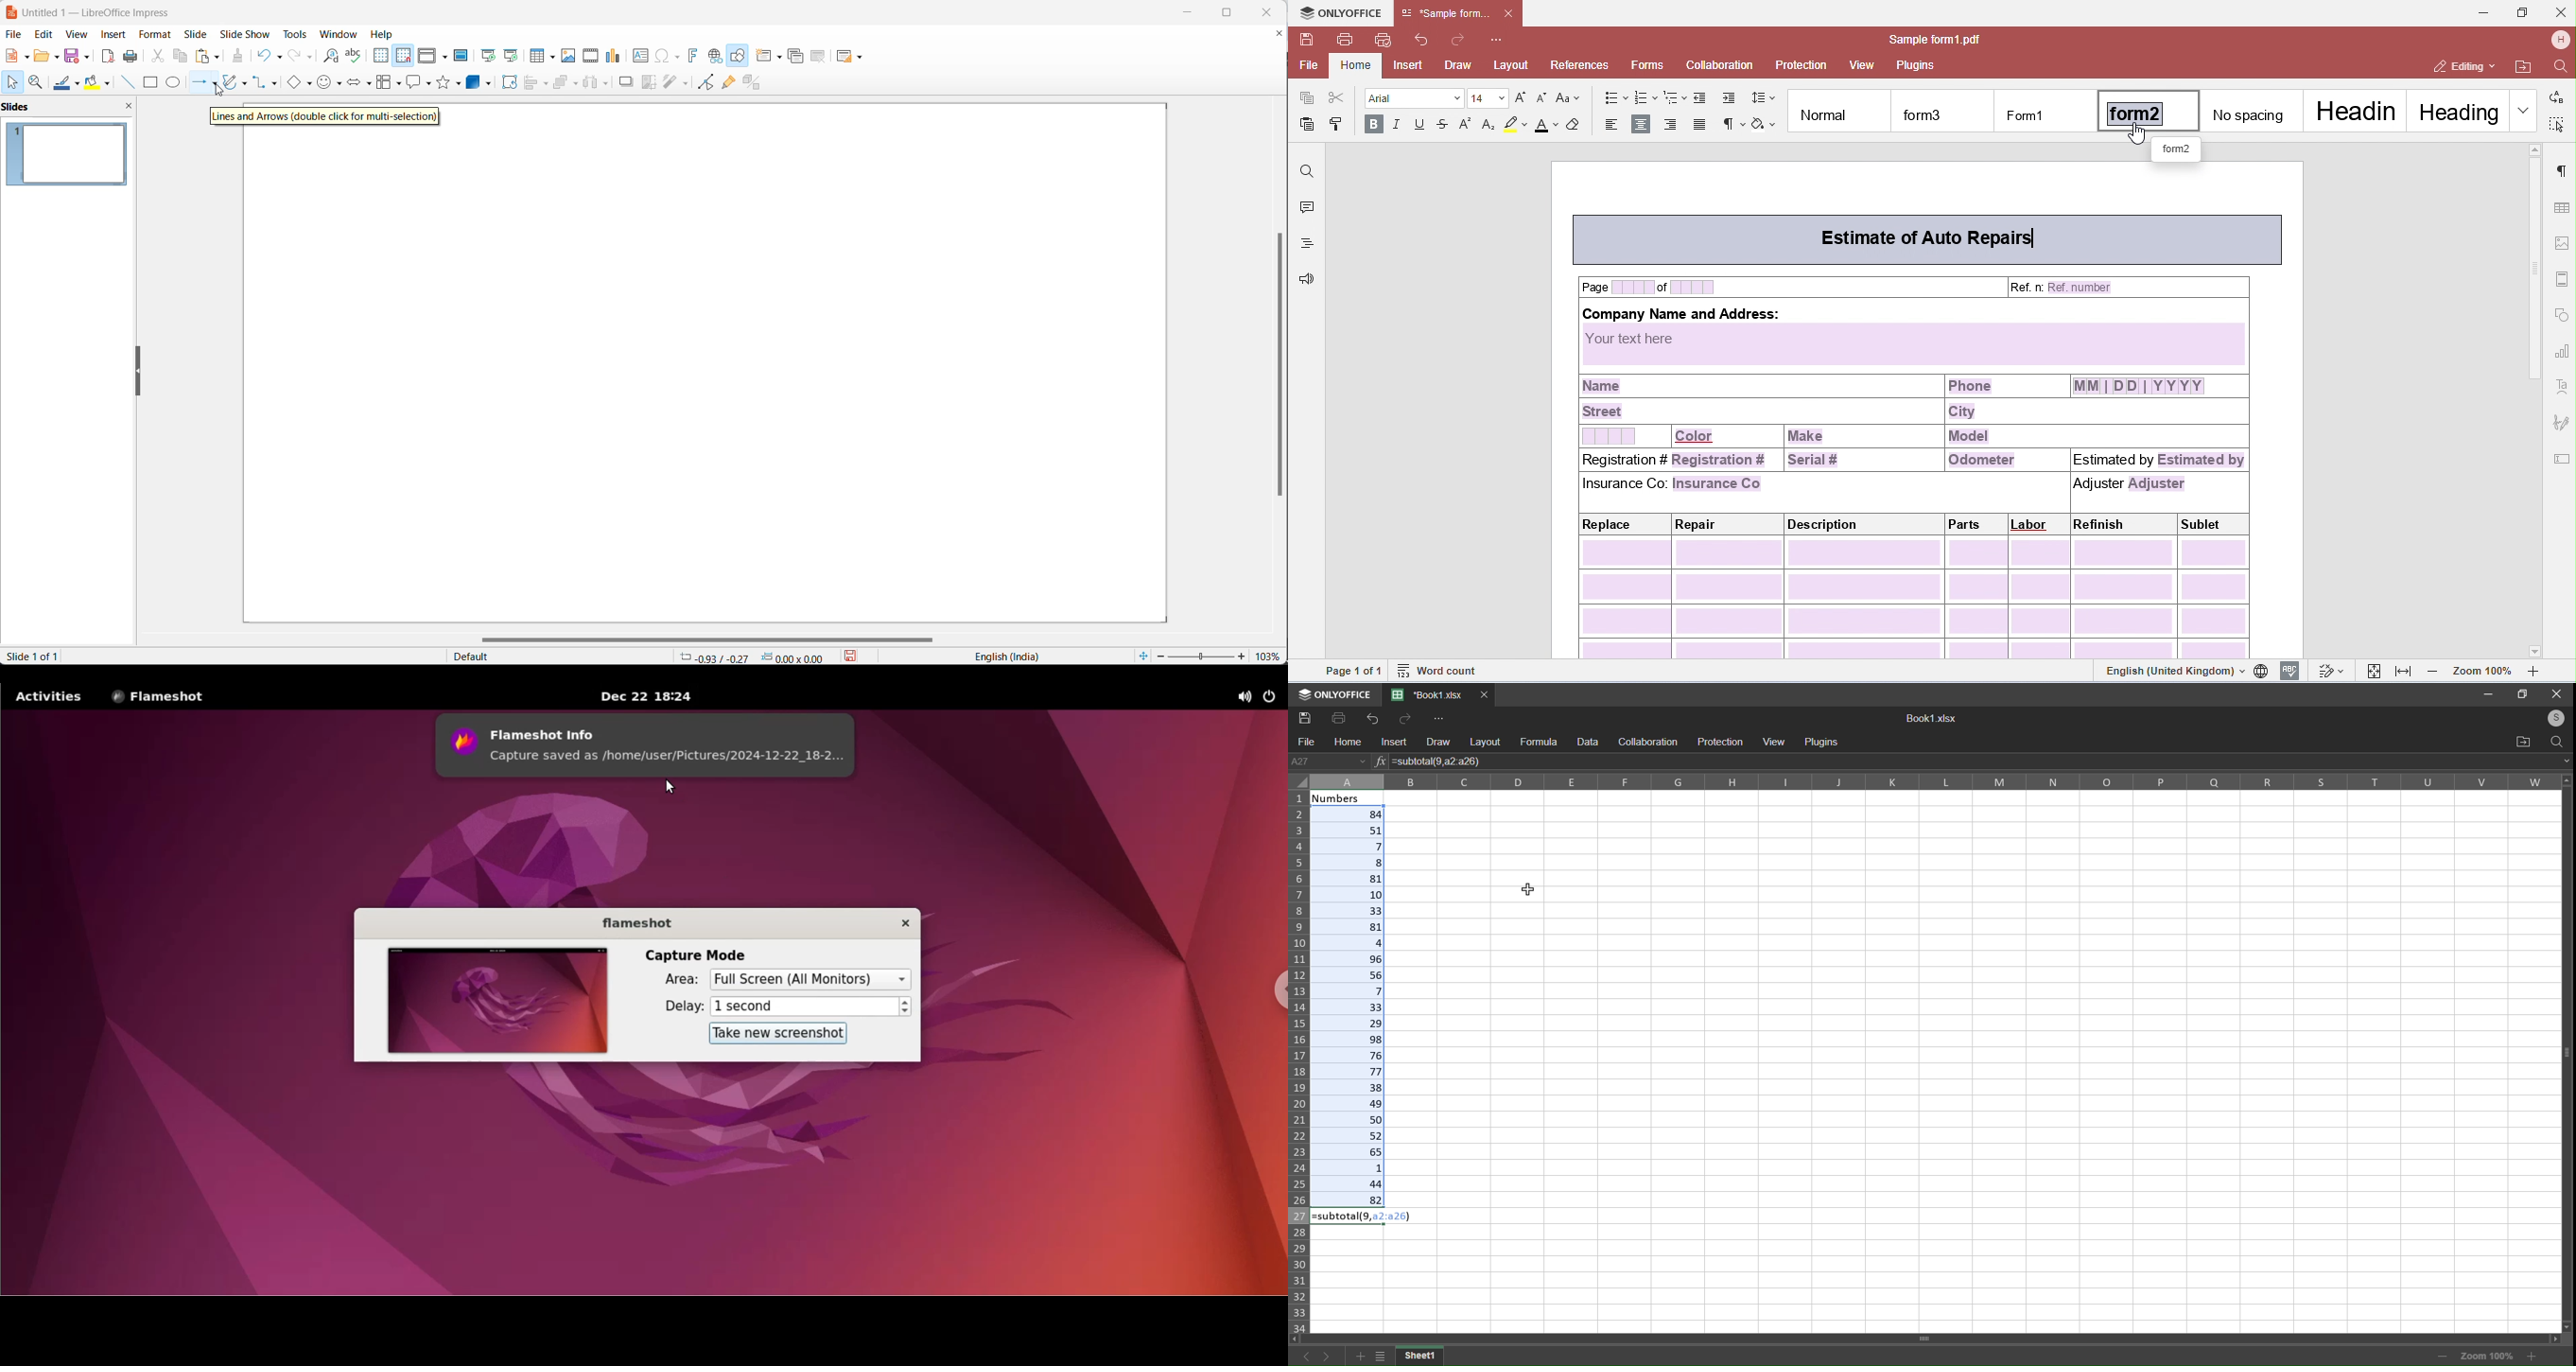  I want to click on edit, so click(43, 33).